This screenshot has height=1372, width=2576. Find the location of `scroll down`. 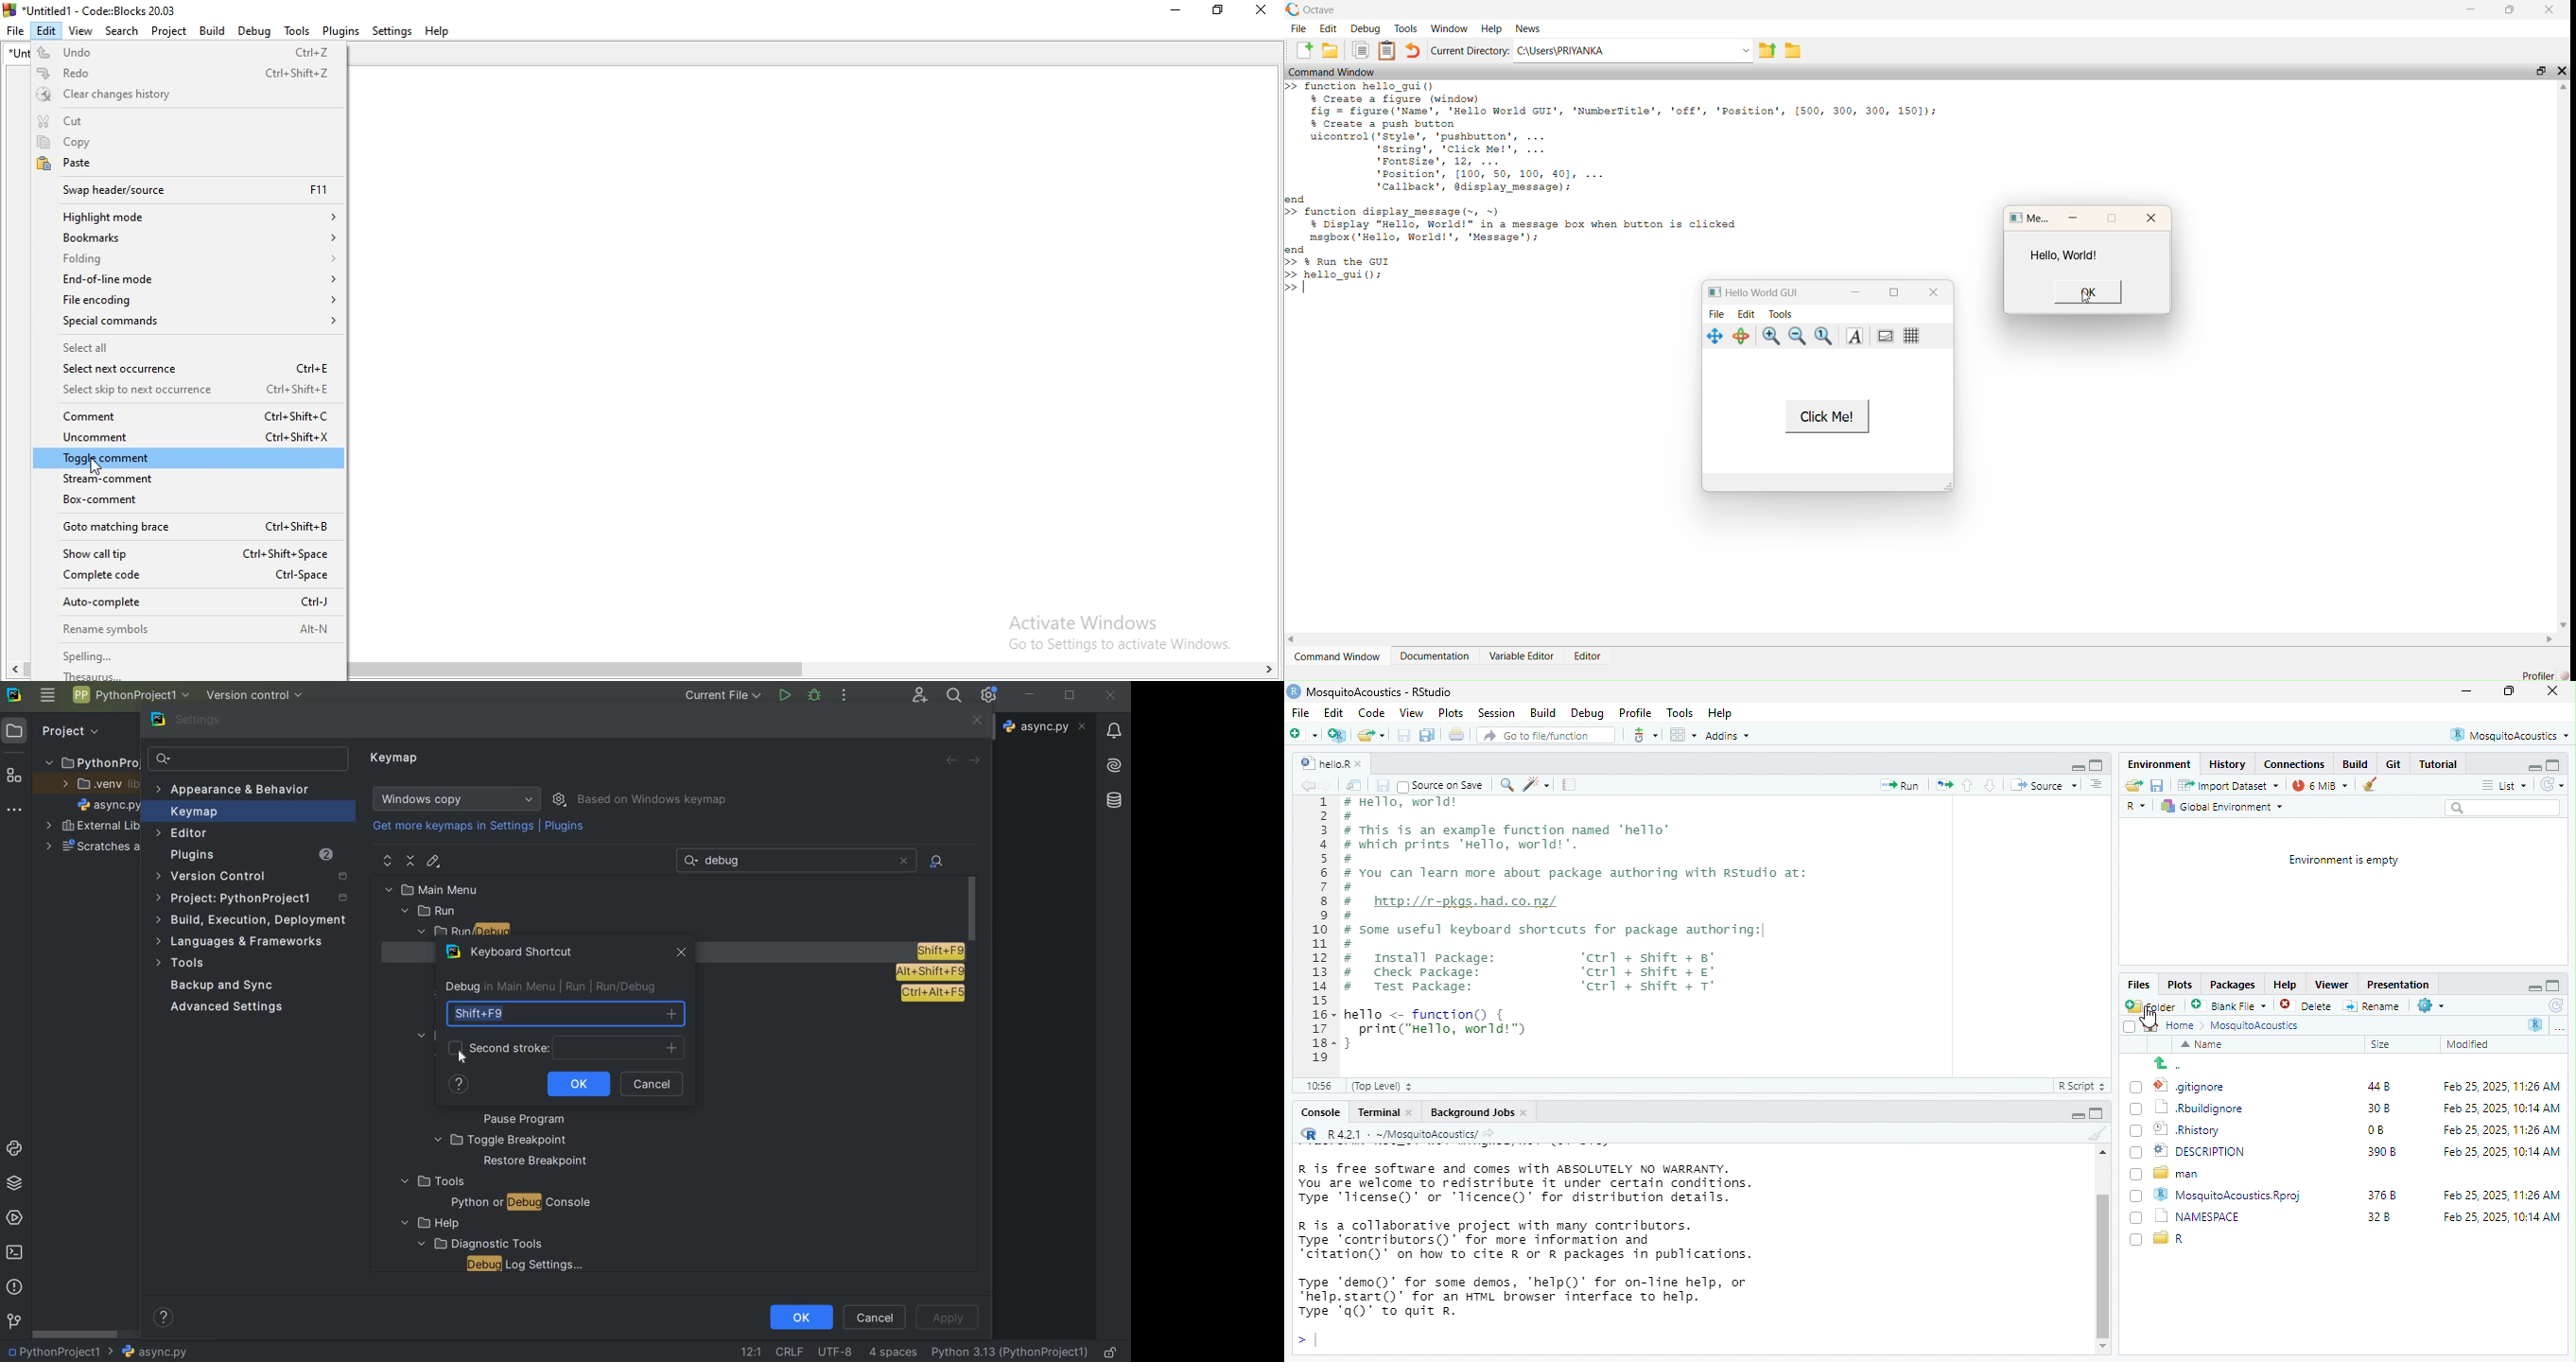

scroll down is located at coordinates (2100, 1347).